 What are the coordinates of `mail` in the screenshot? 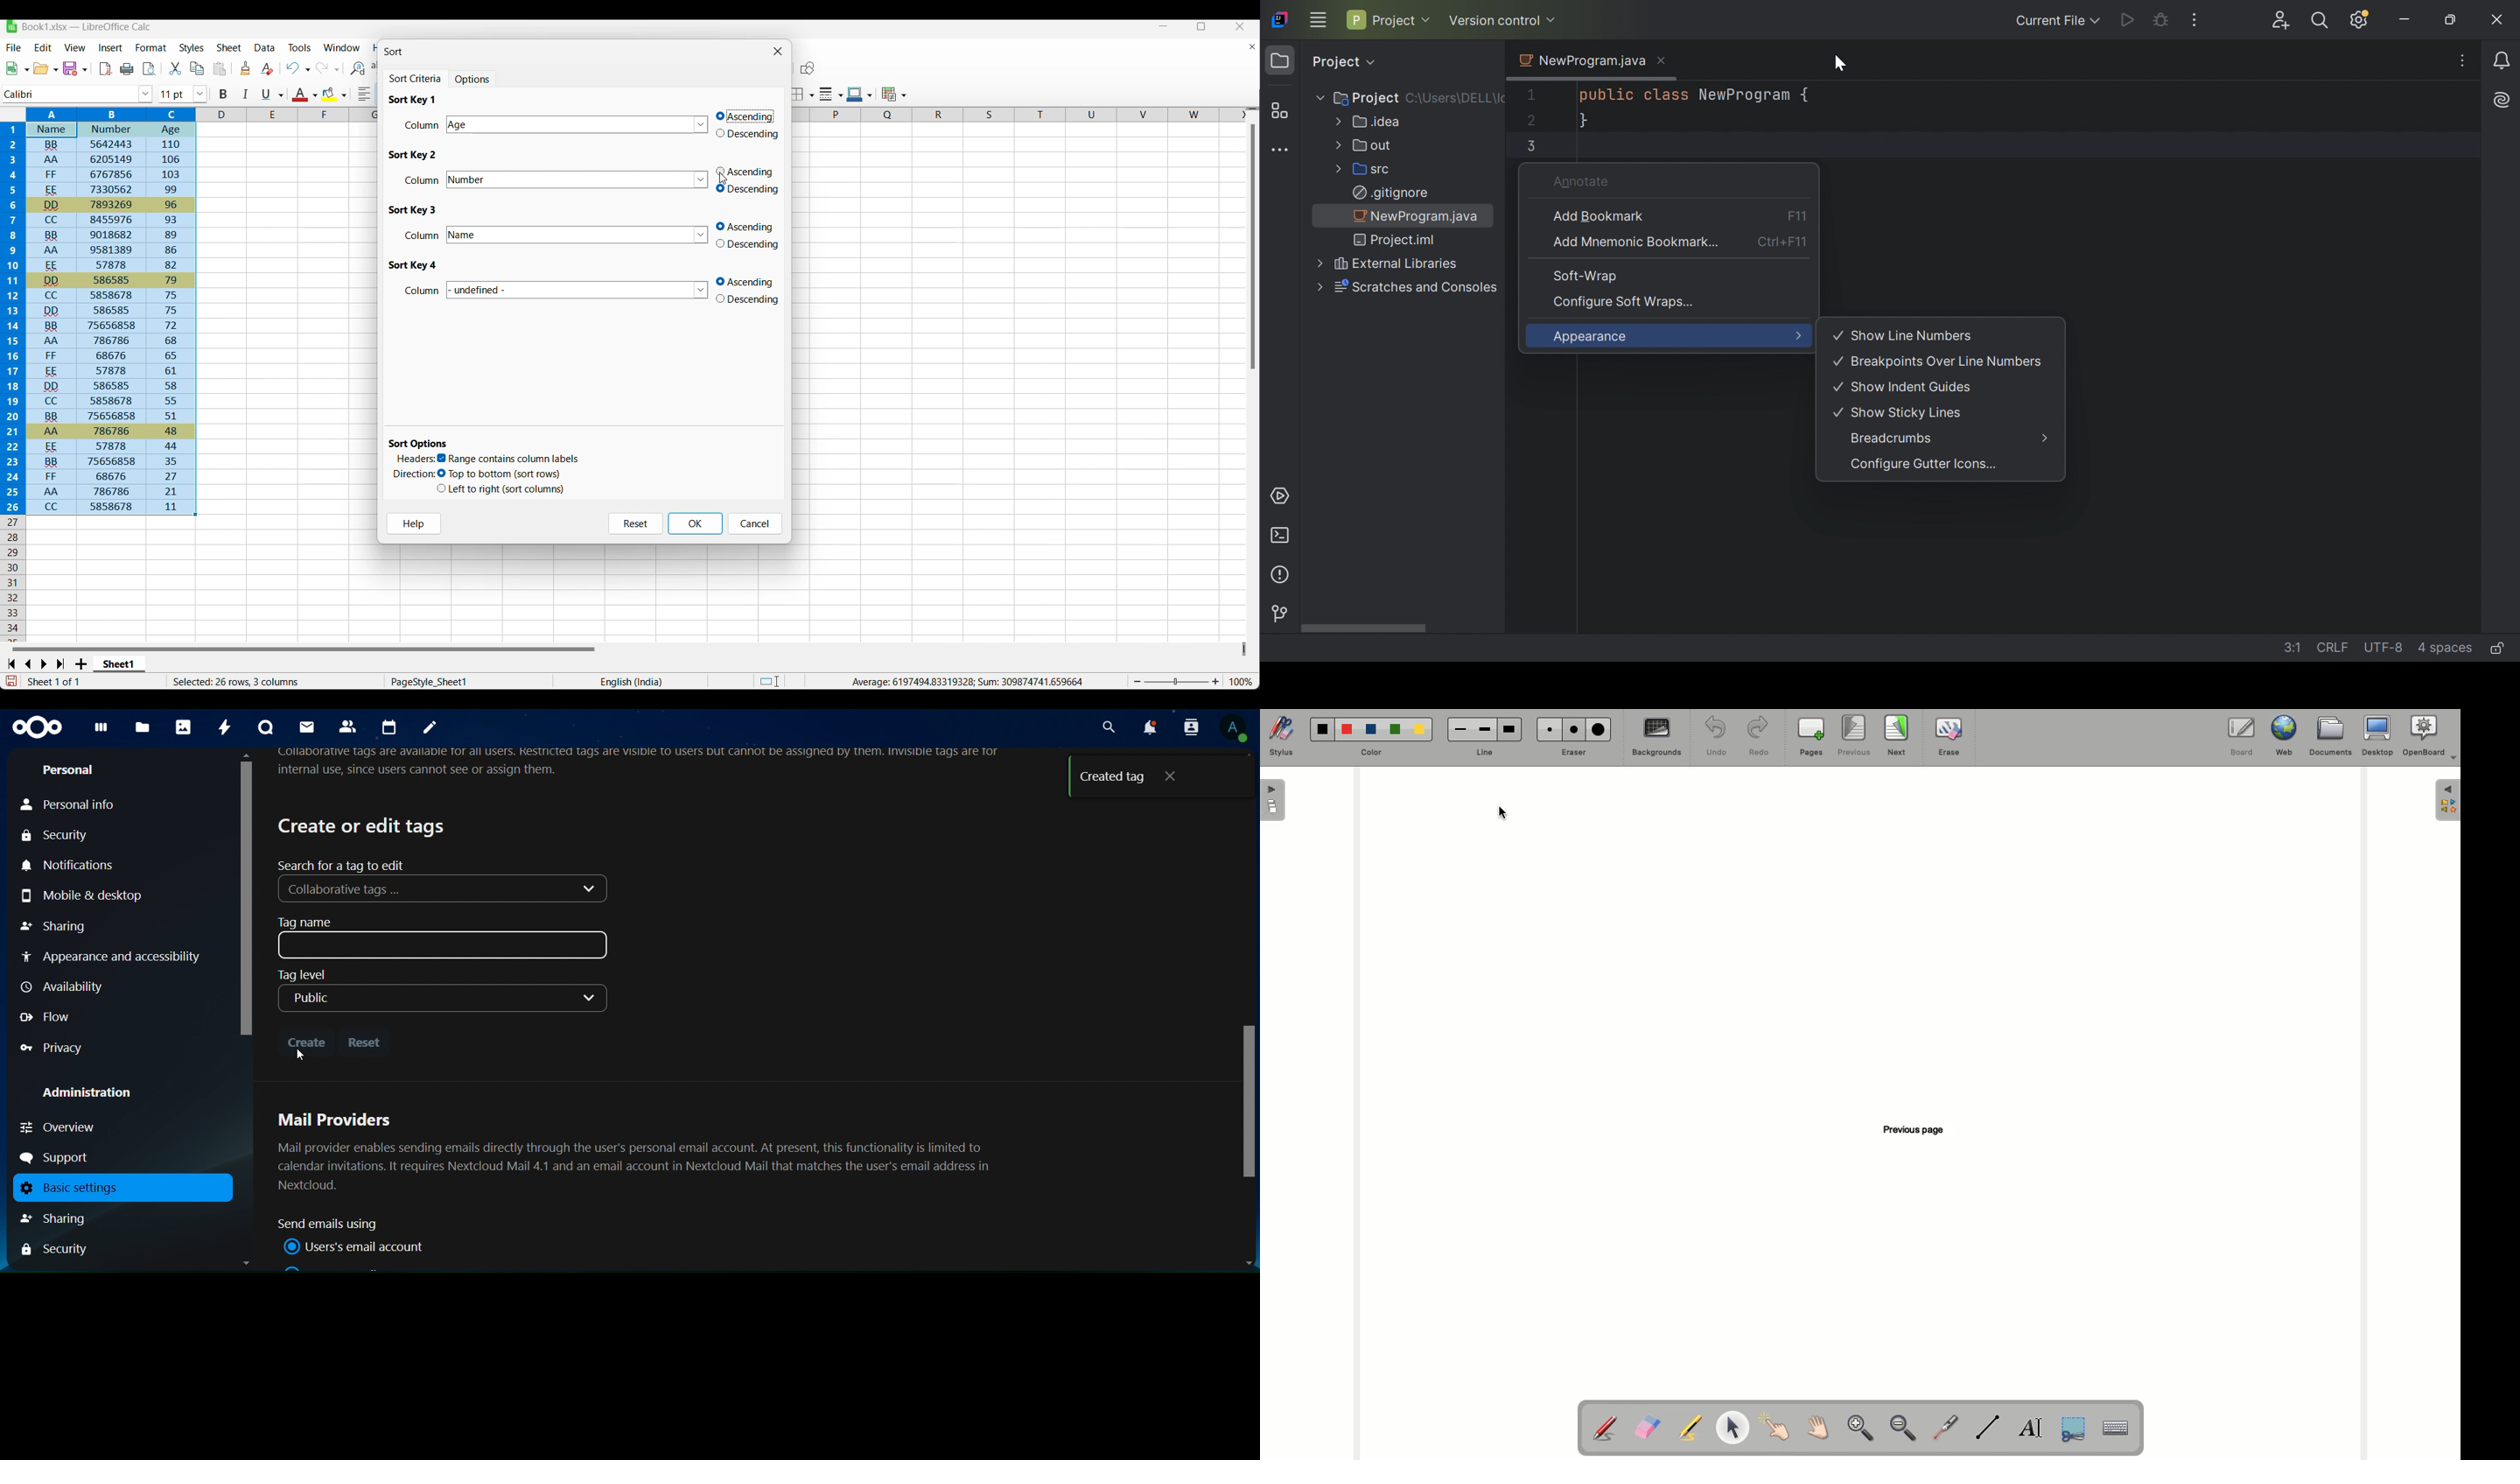 It's located at (306, 727).